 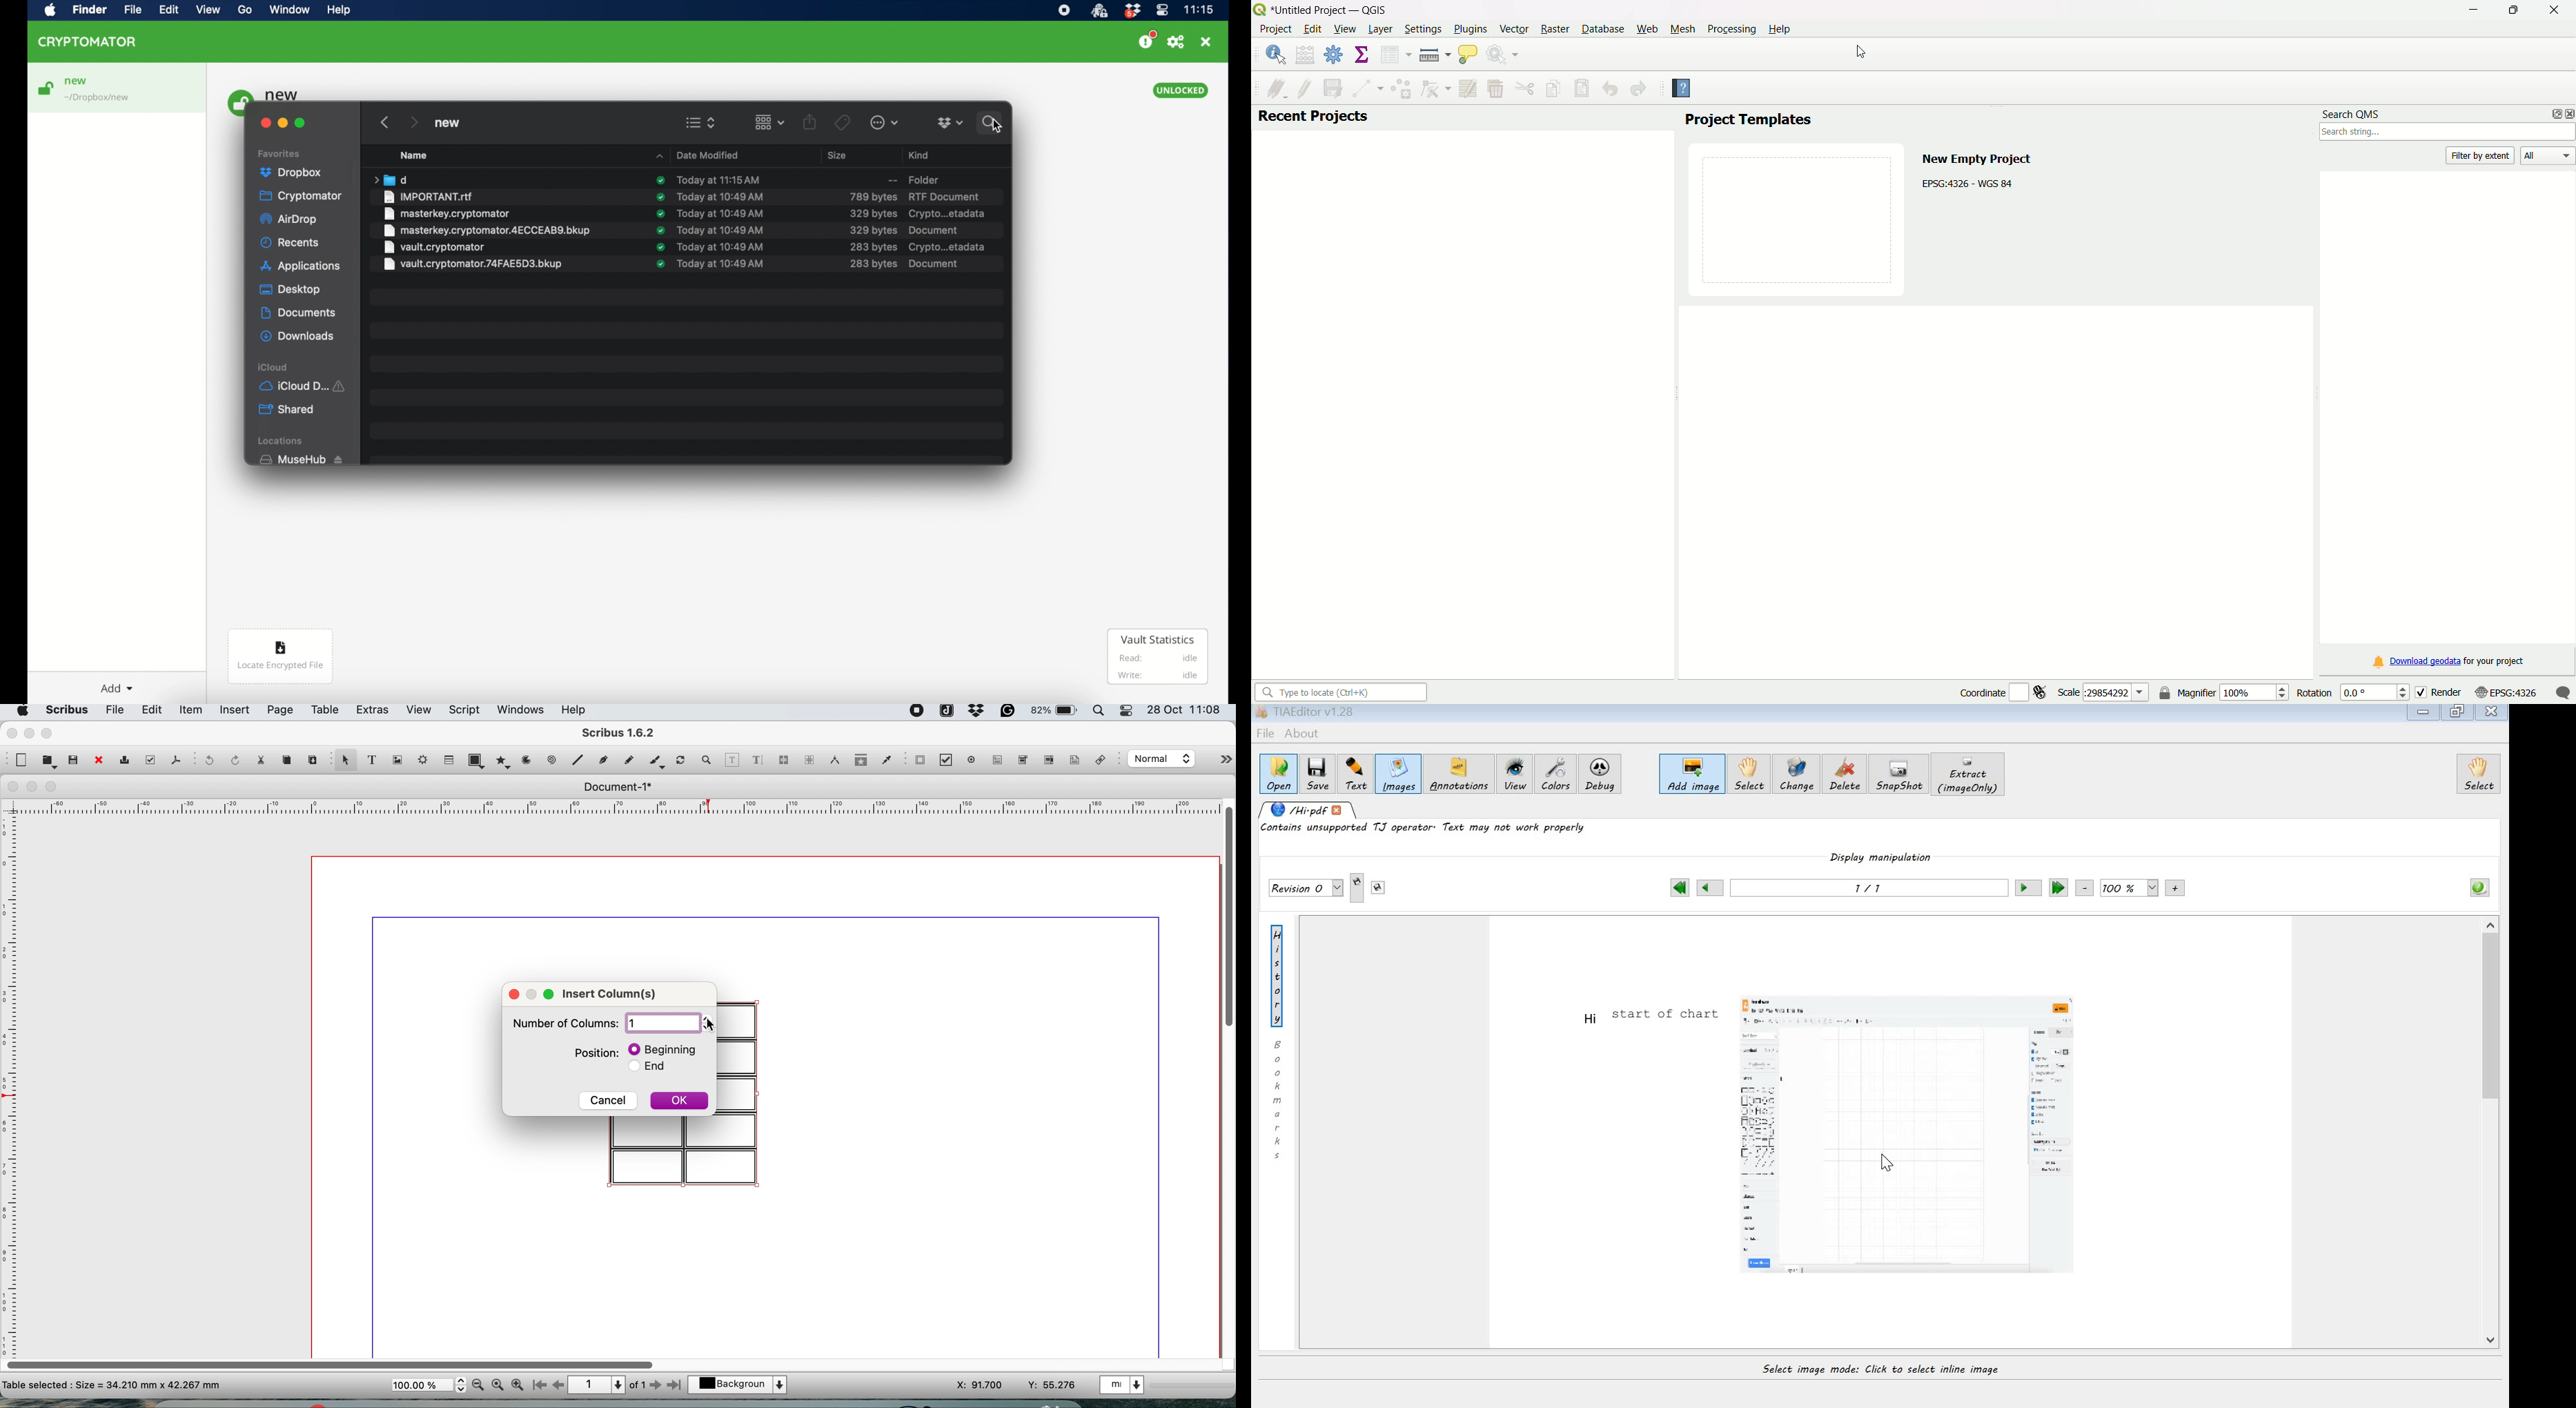 I want to click on number of rows input box, so click(x=653, y=1023).